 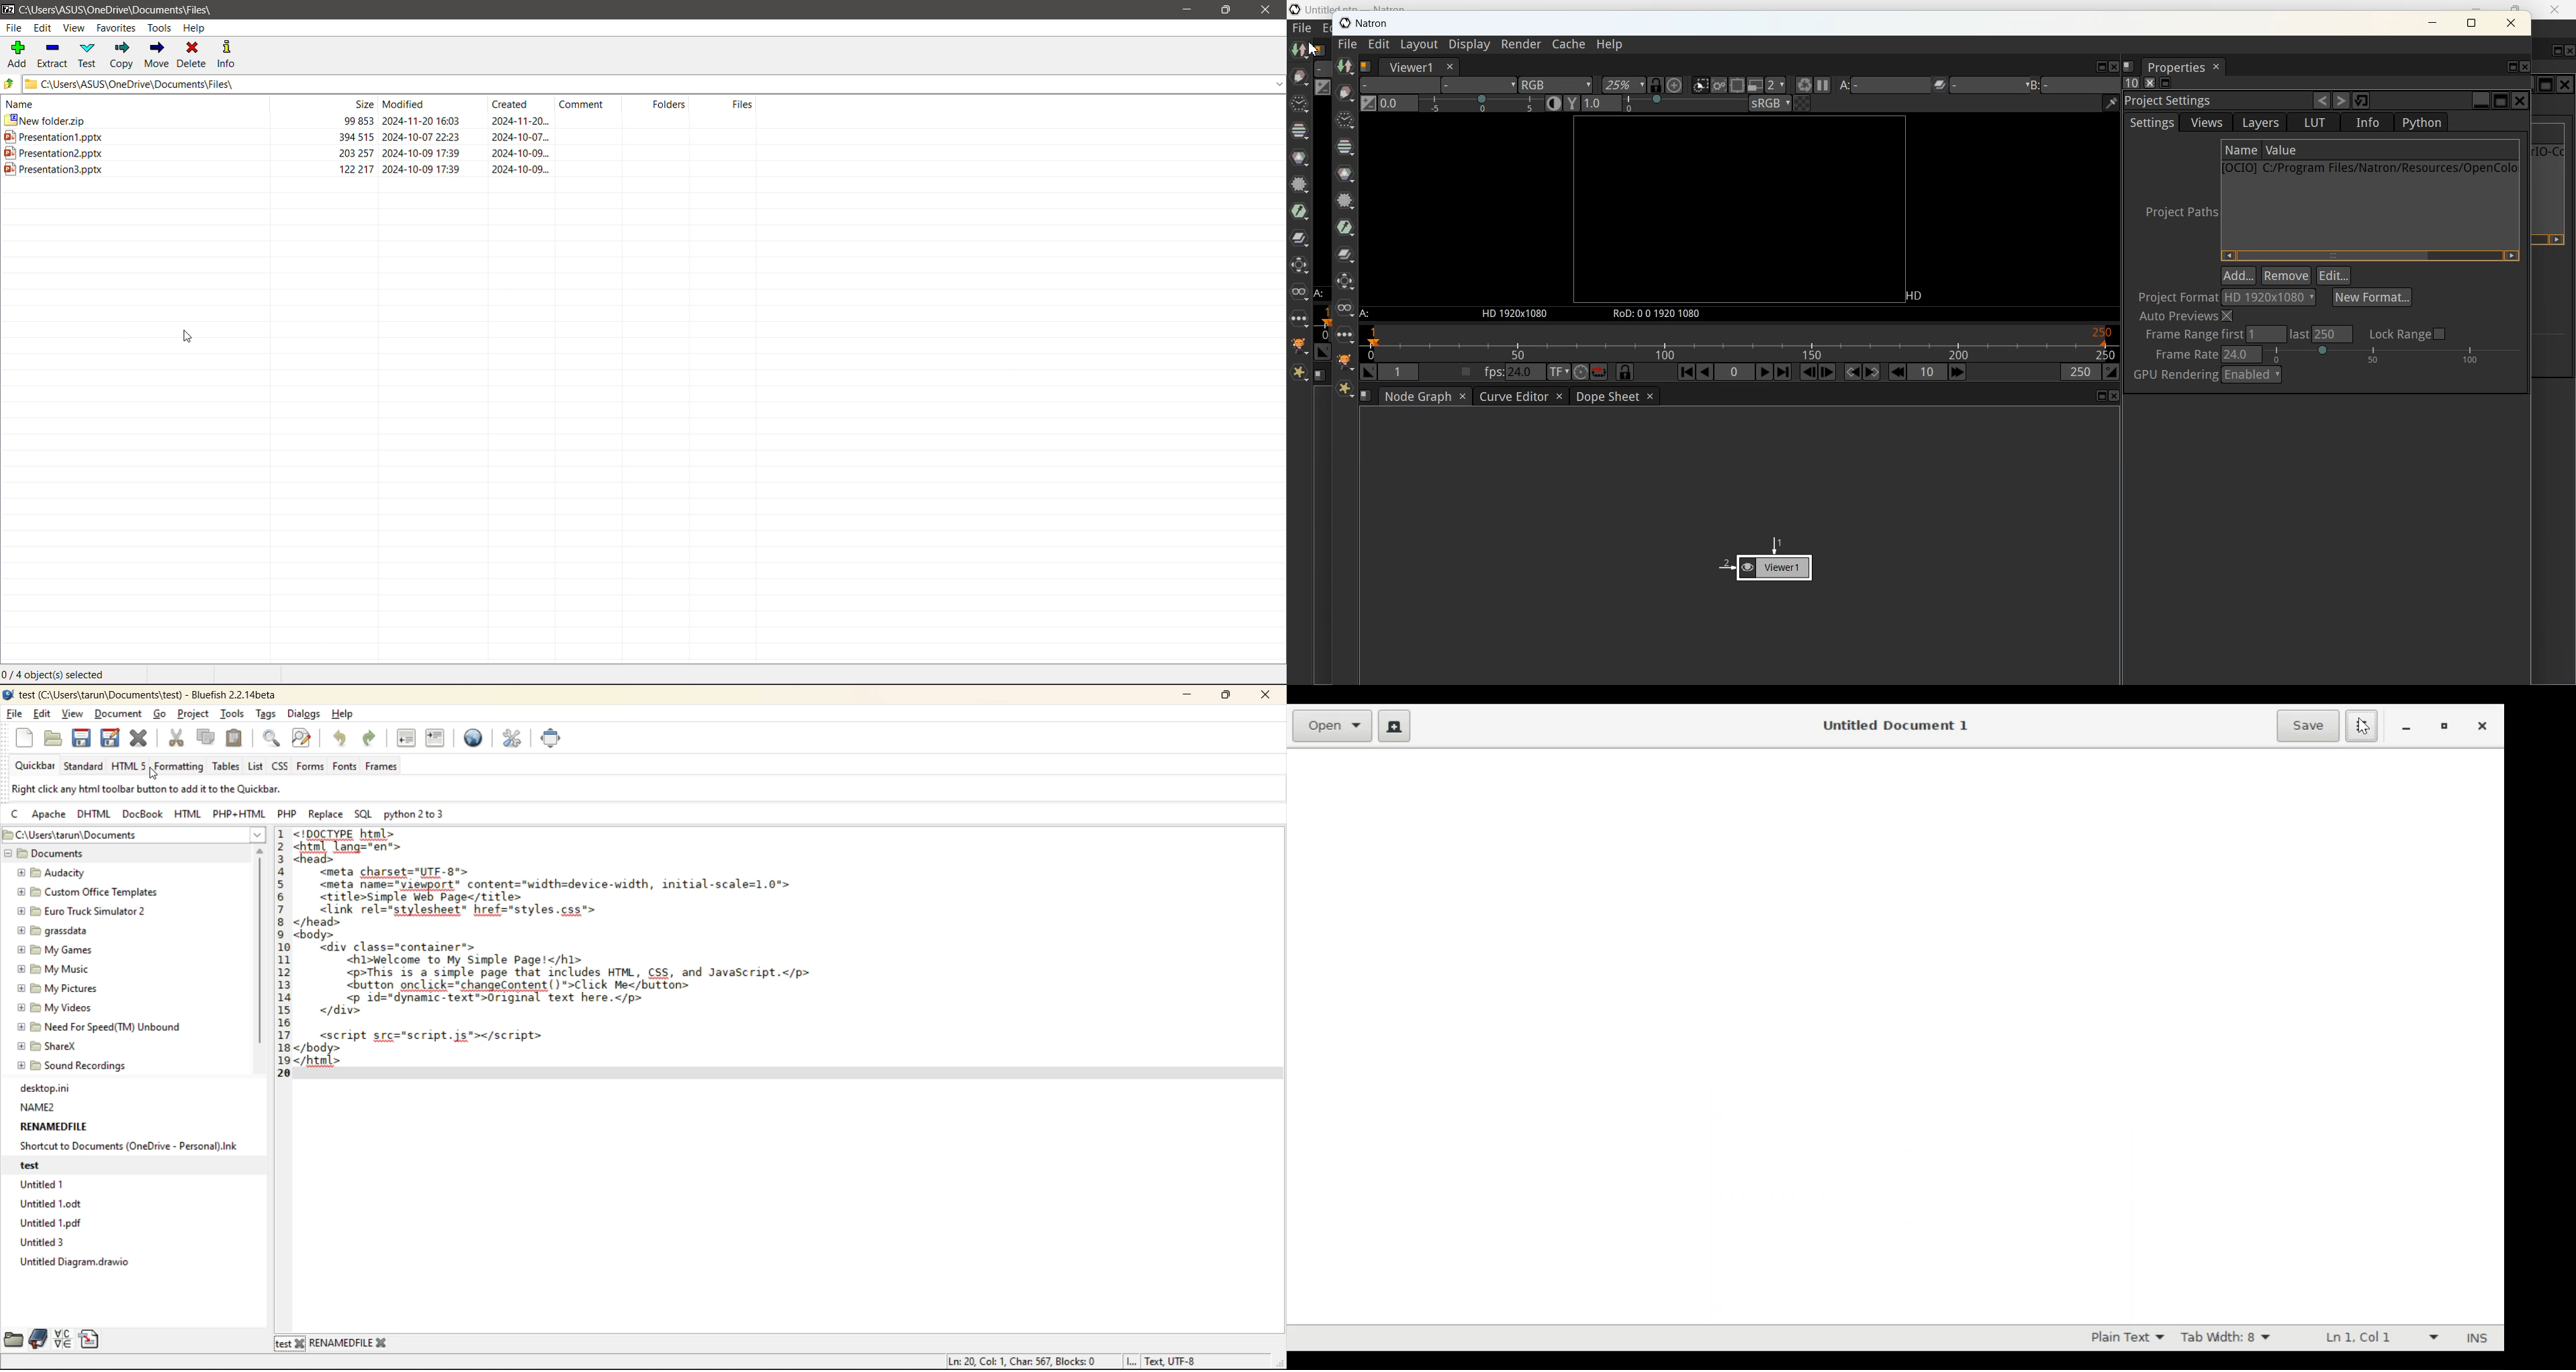 What do you see at coordinates (122, 54) in the screenshot?
I see `Copy` at bounding box center [122, 54].